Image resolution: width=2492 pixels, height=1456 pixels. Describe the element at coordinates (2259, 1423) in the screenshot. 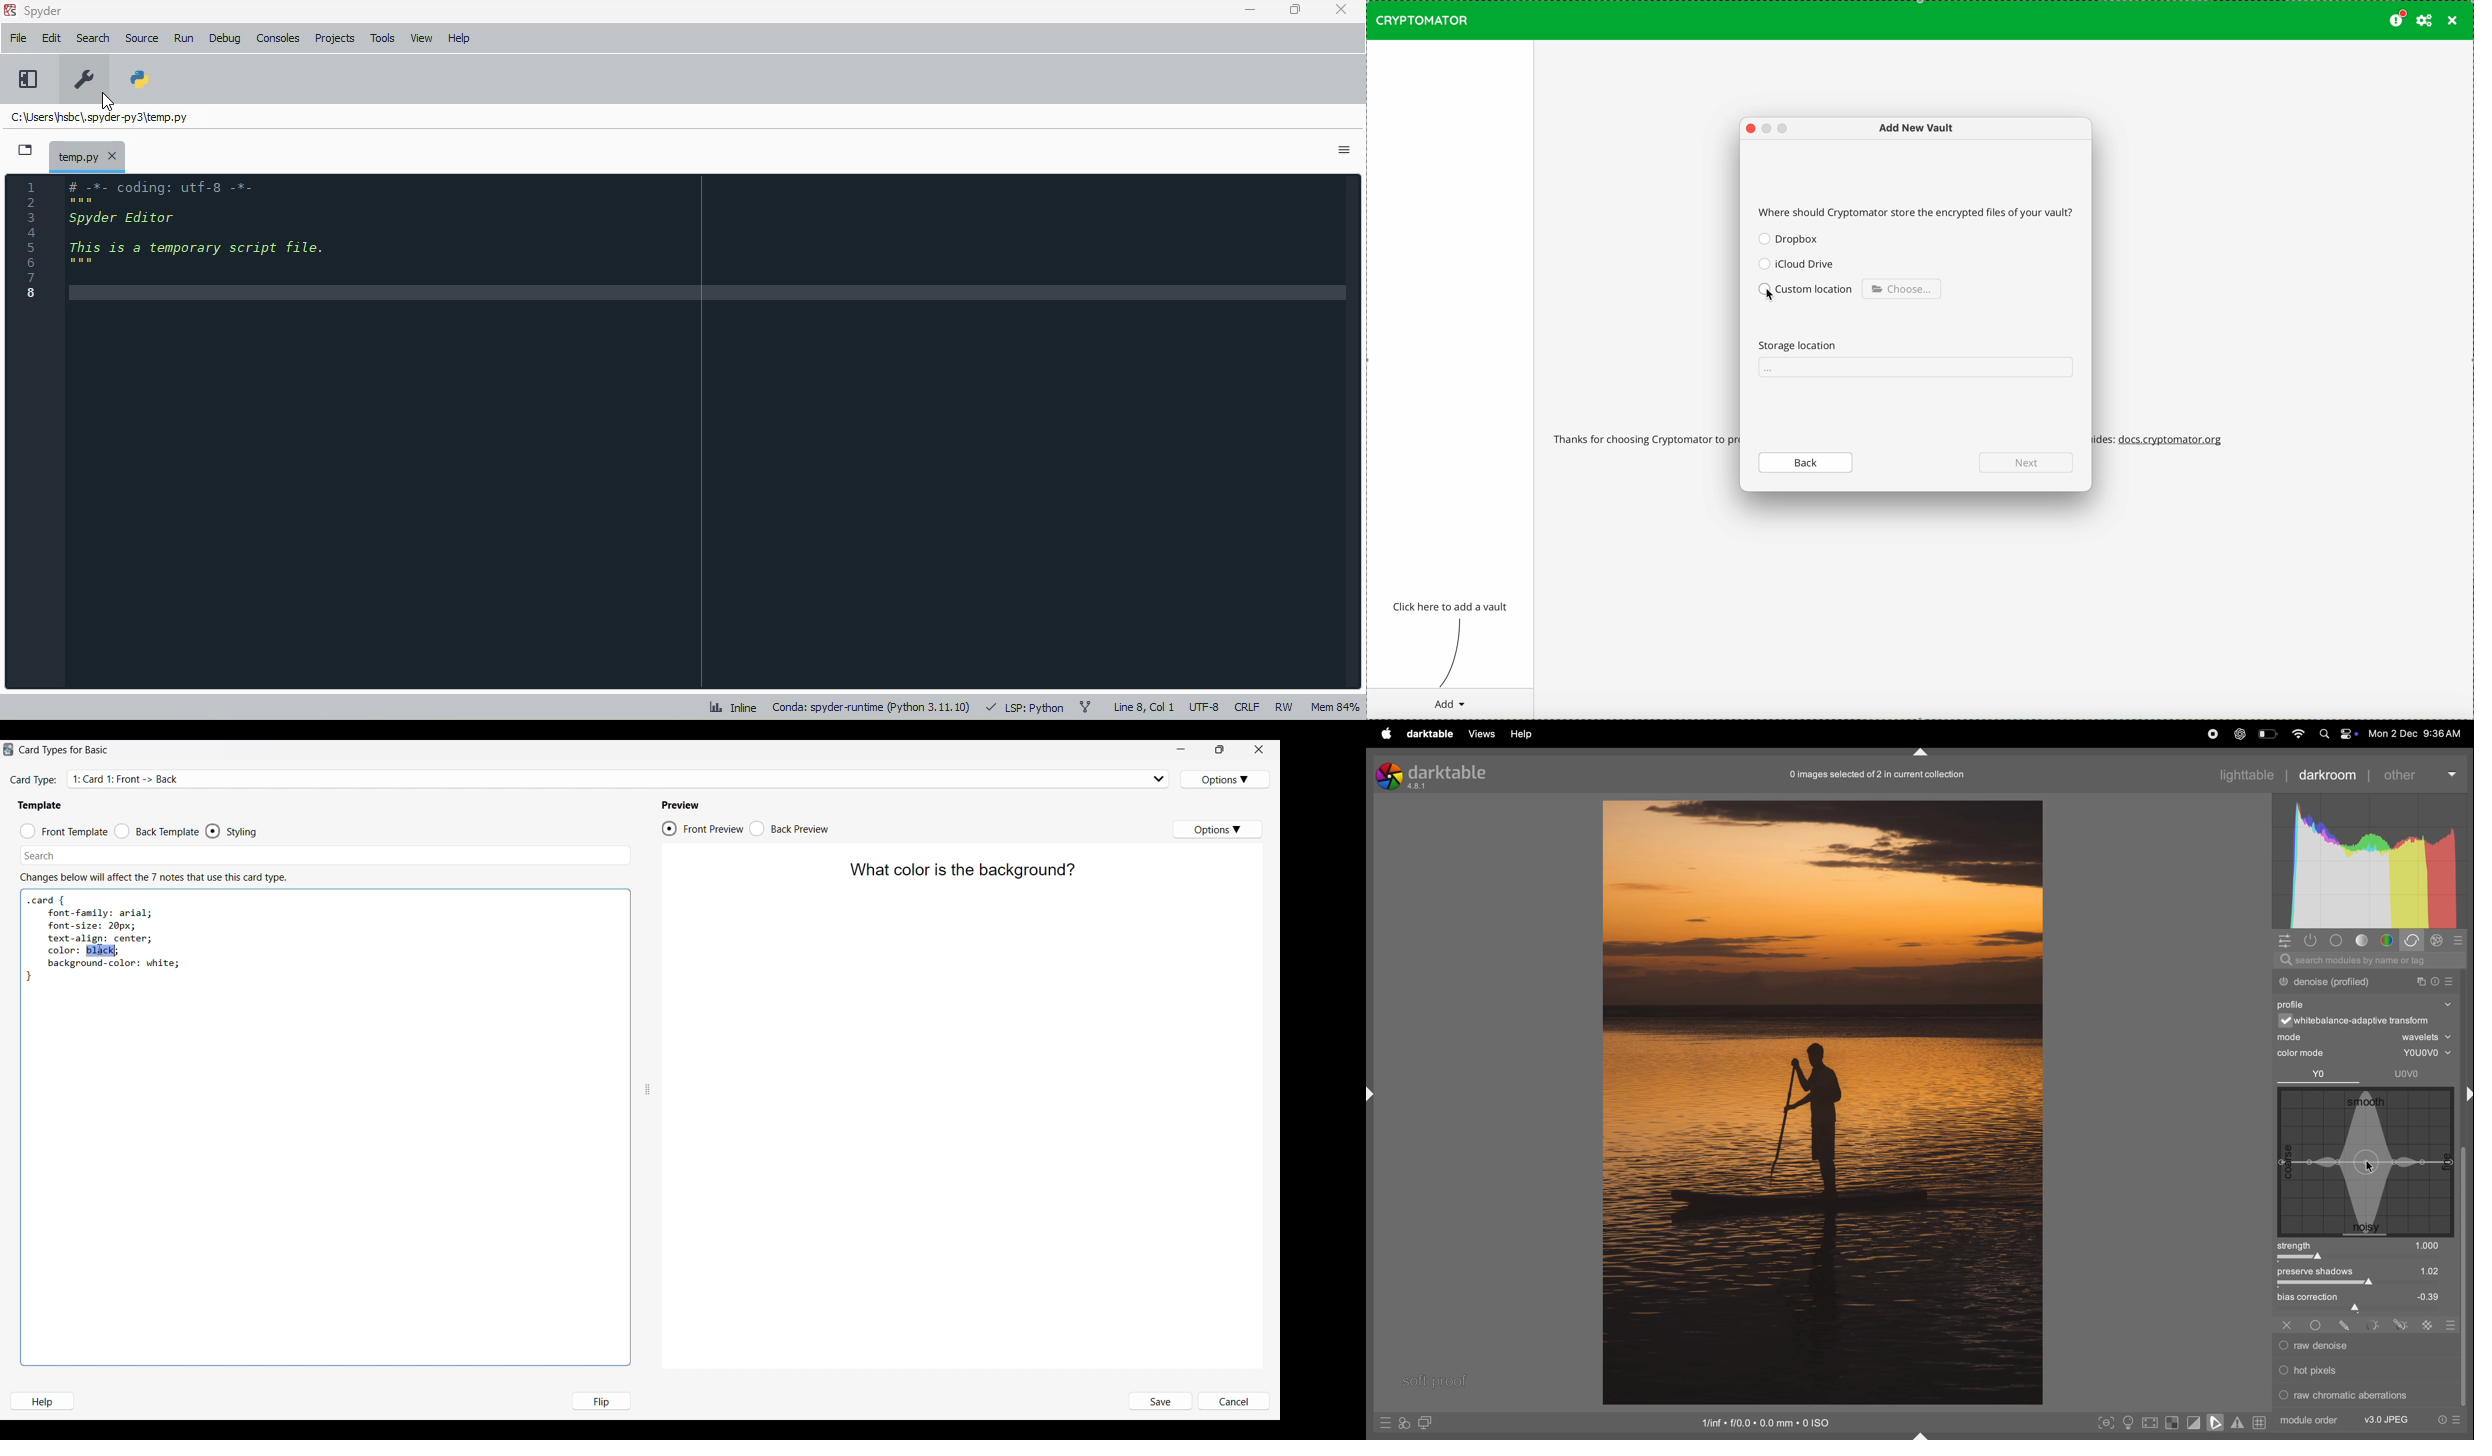

I see `grid` at that location.